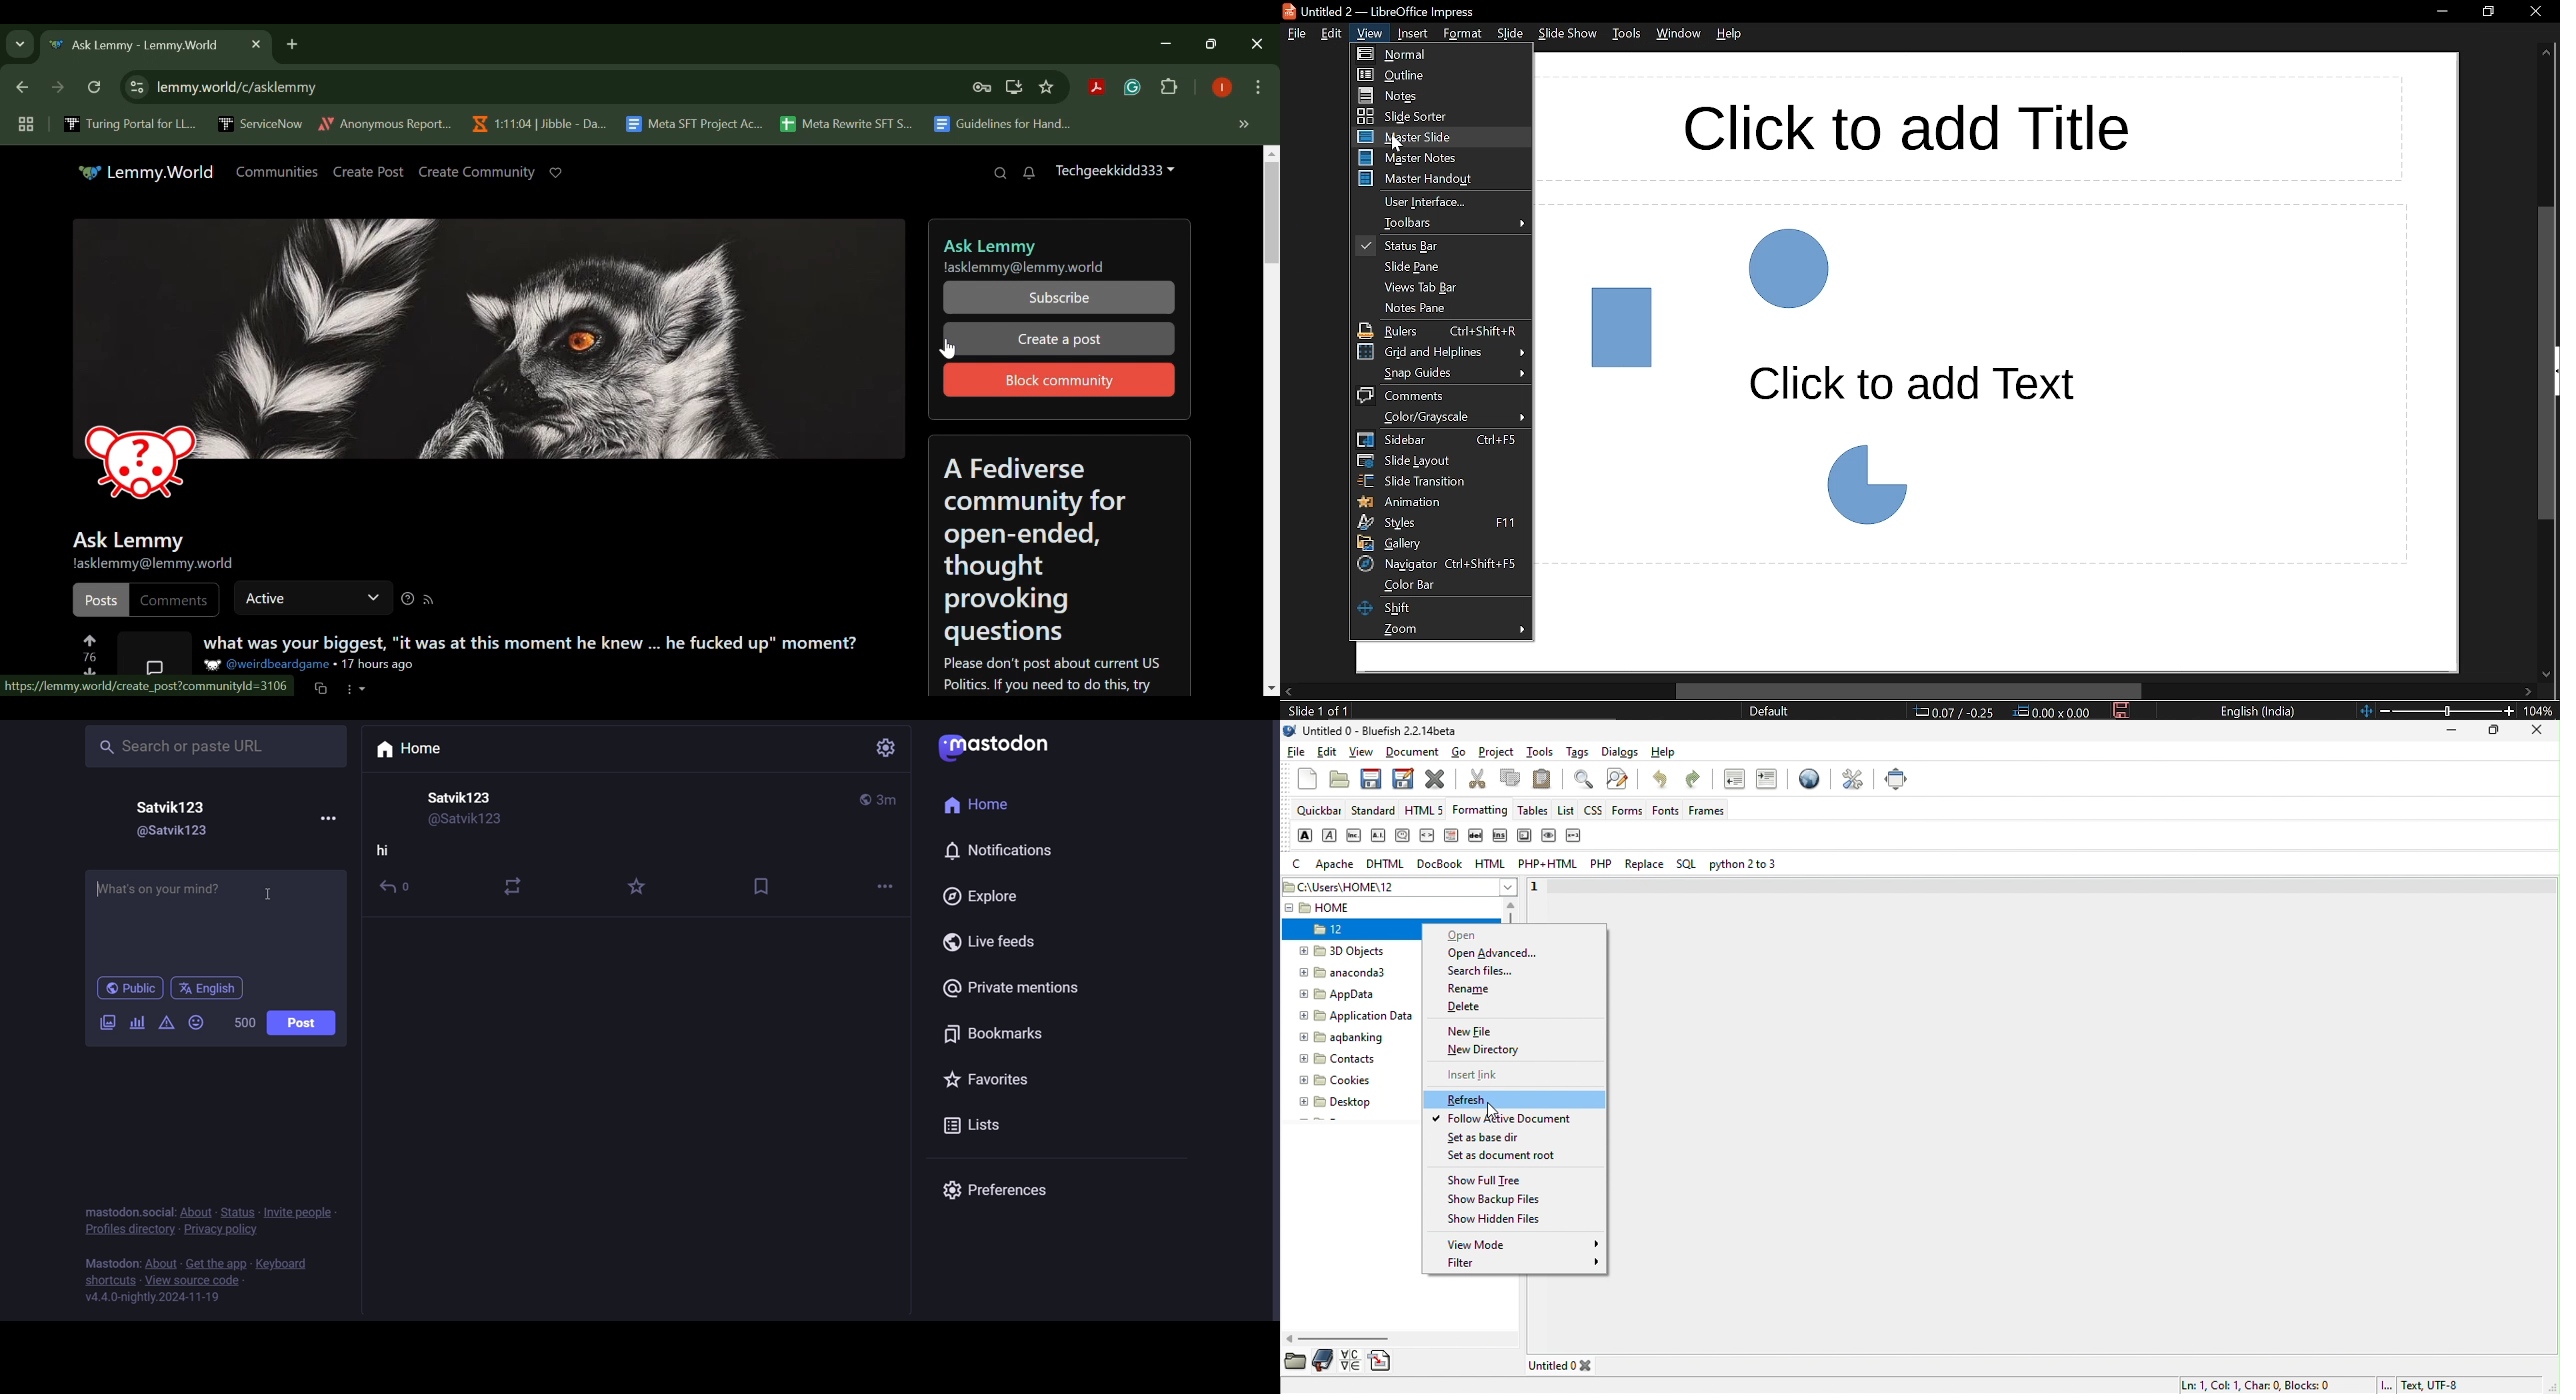 The image size is (2576, 1400). What do you see at coordinates (399, 891) in the screenshot?
I see `reply` at bounding box center [399, 891].